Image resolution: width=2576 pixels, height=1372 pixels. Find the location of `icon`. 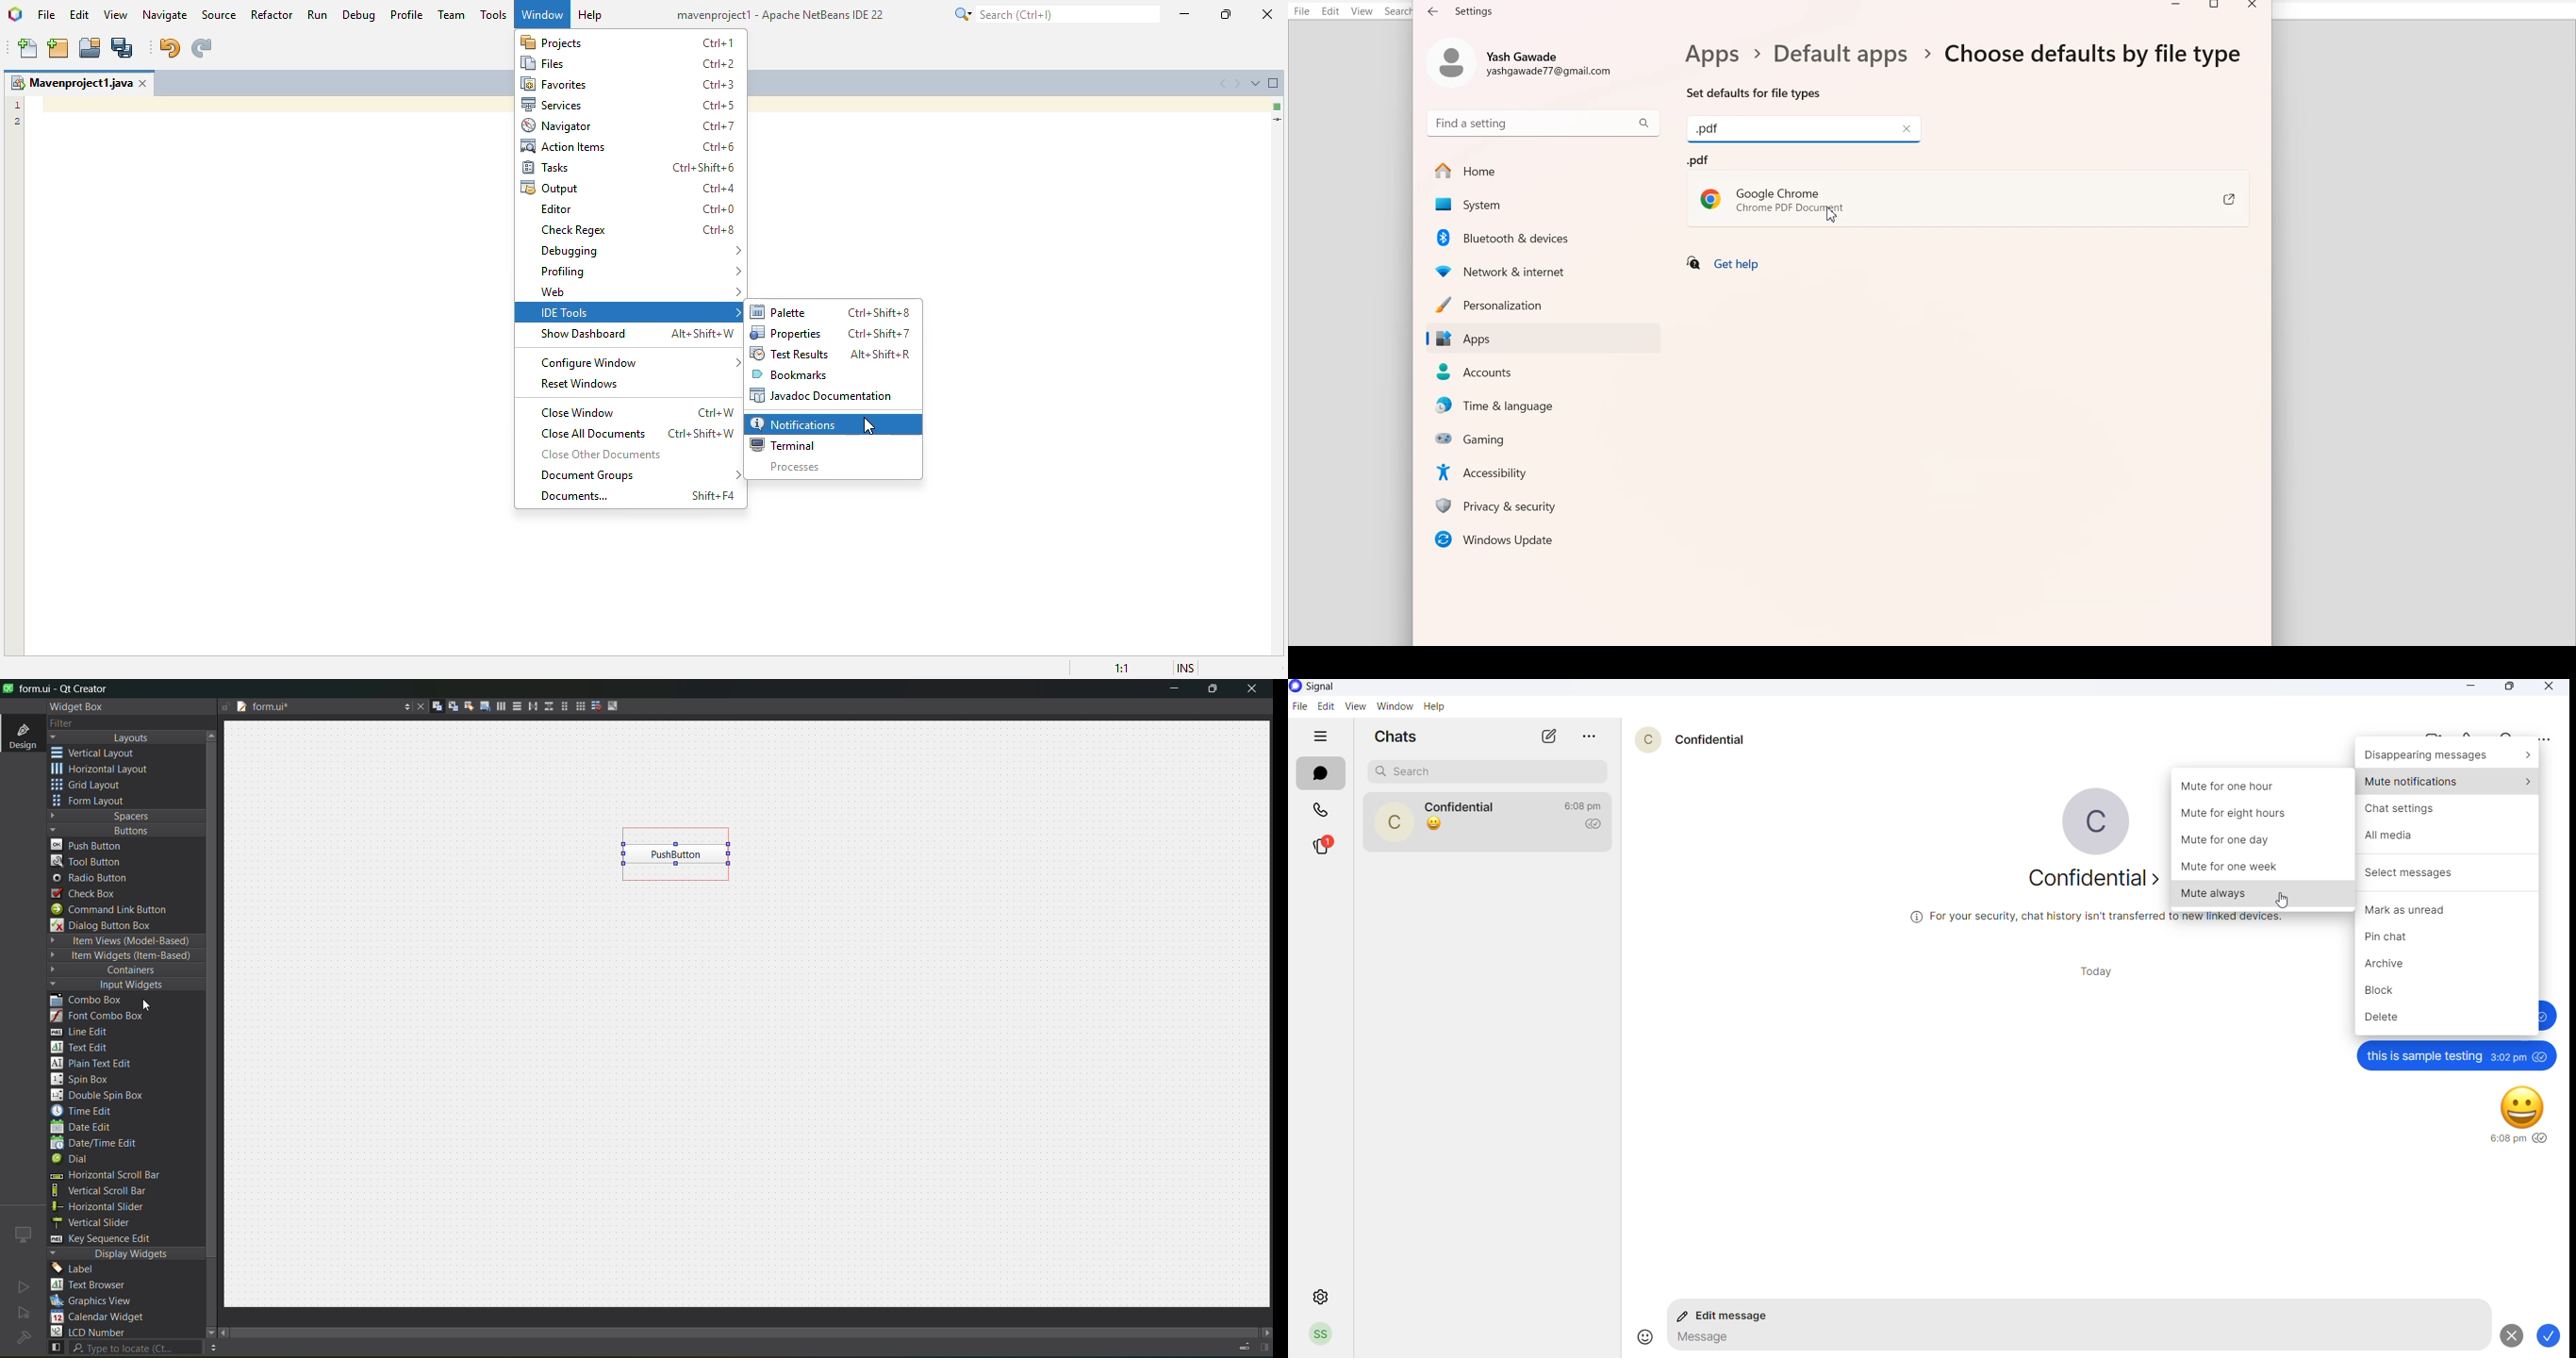

icon is located at coordinates (24, 1234).